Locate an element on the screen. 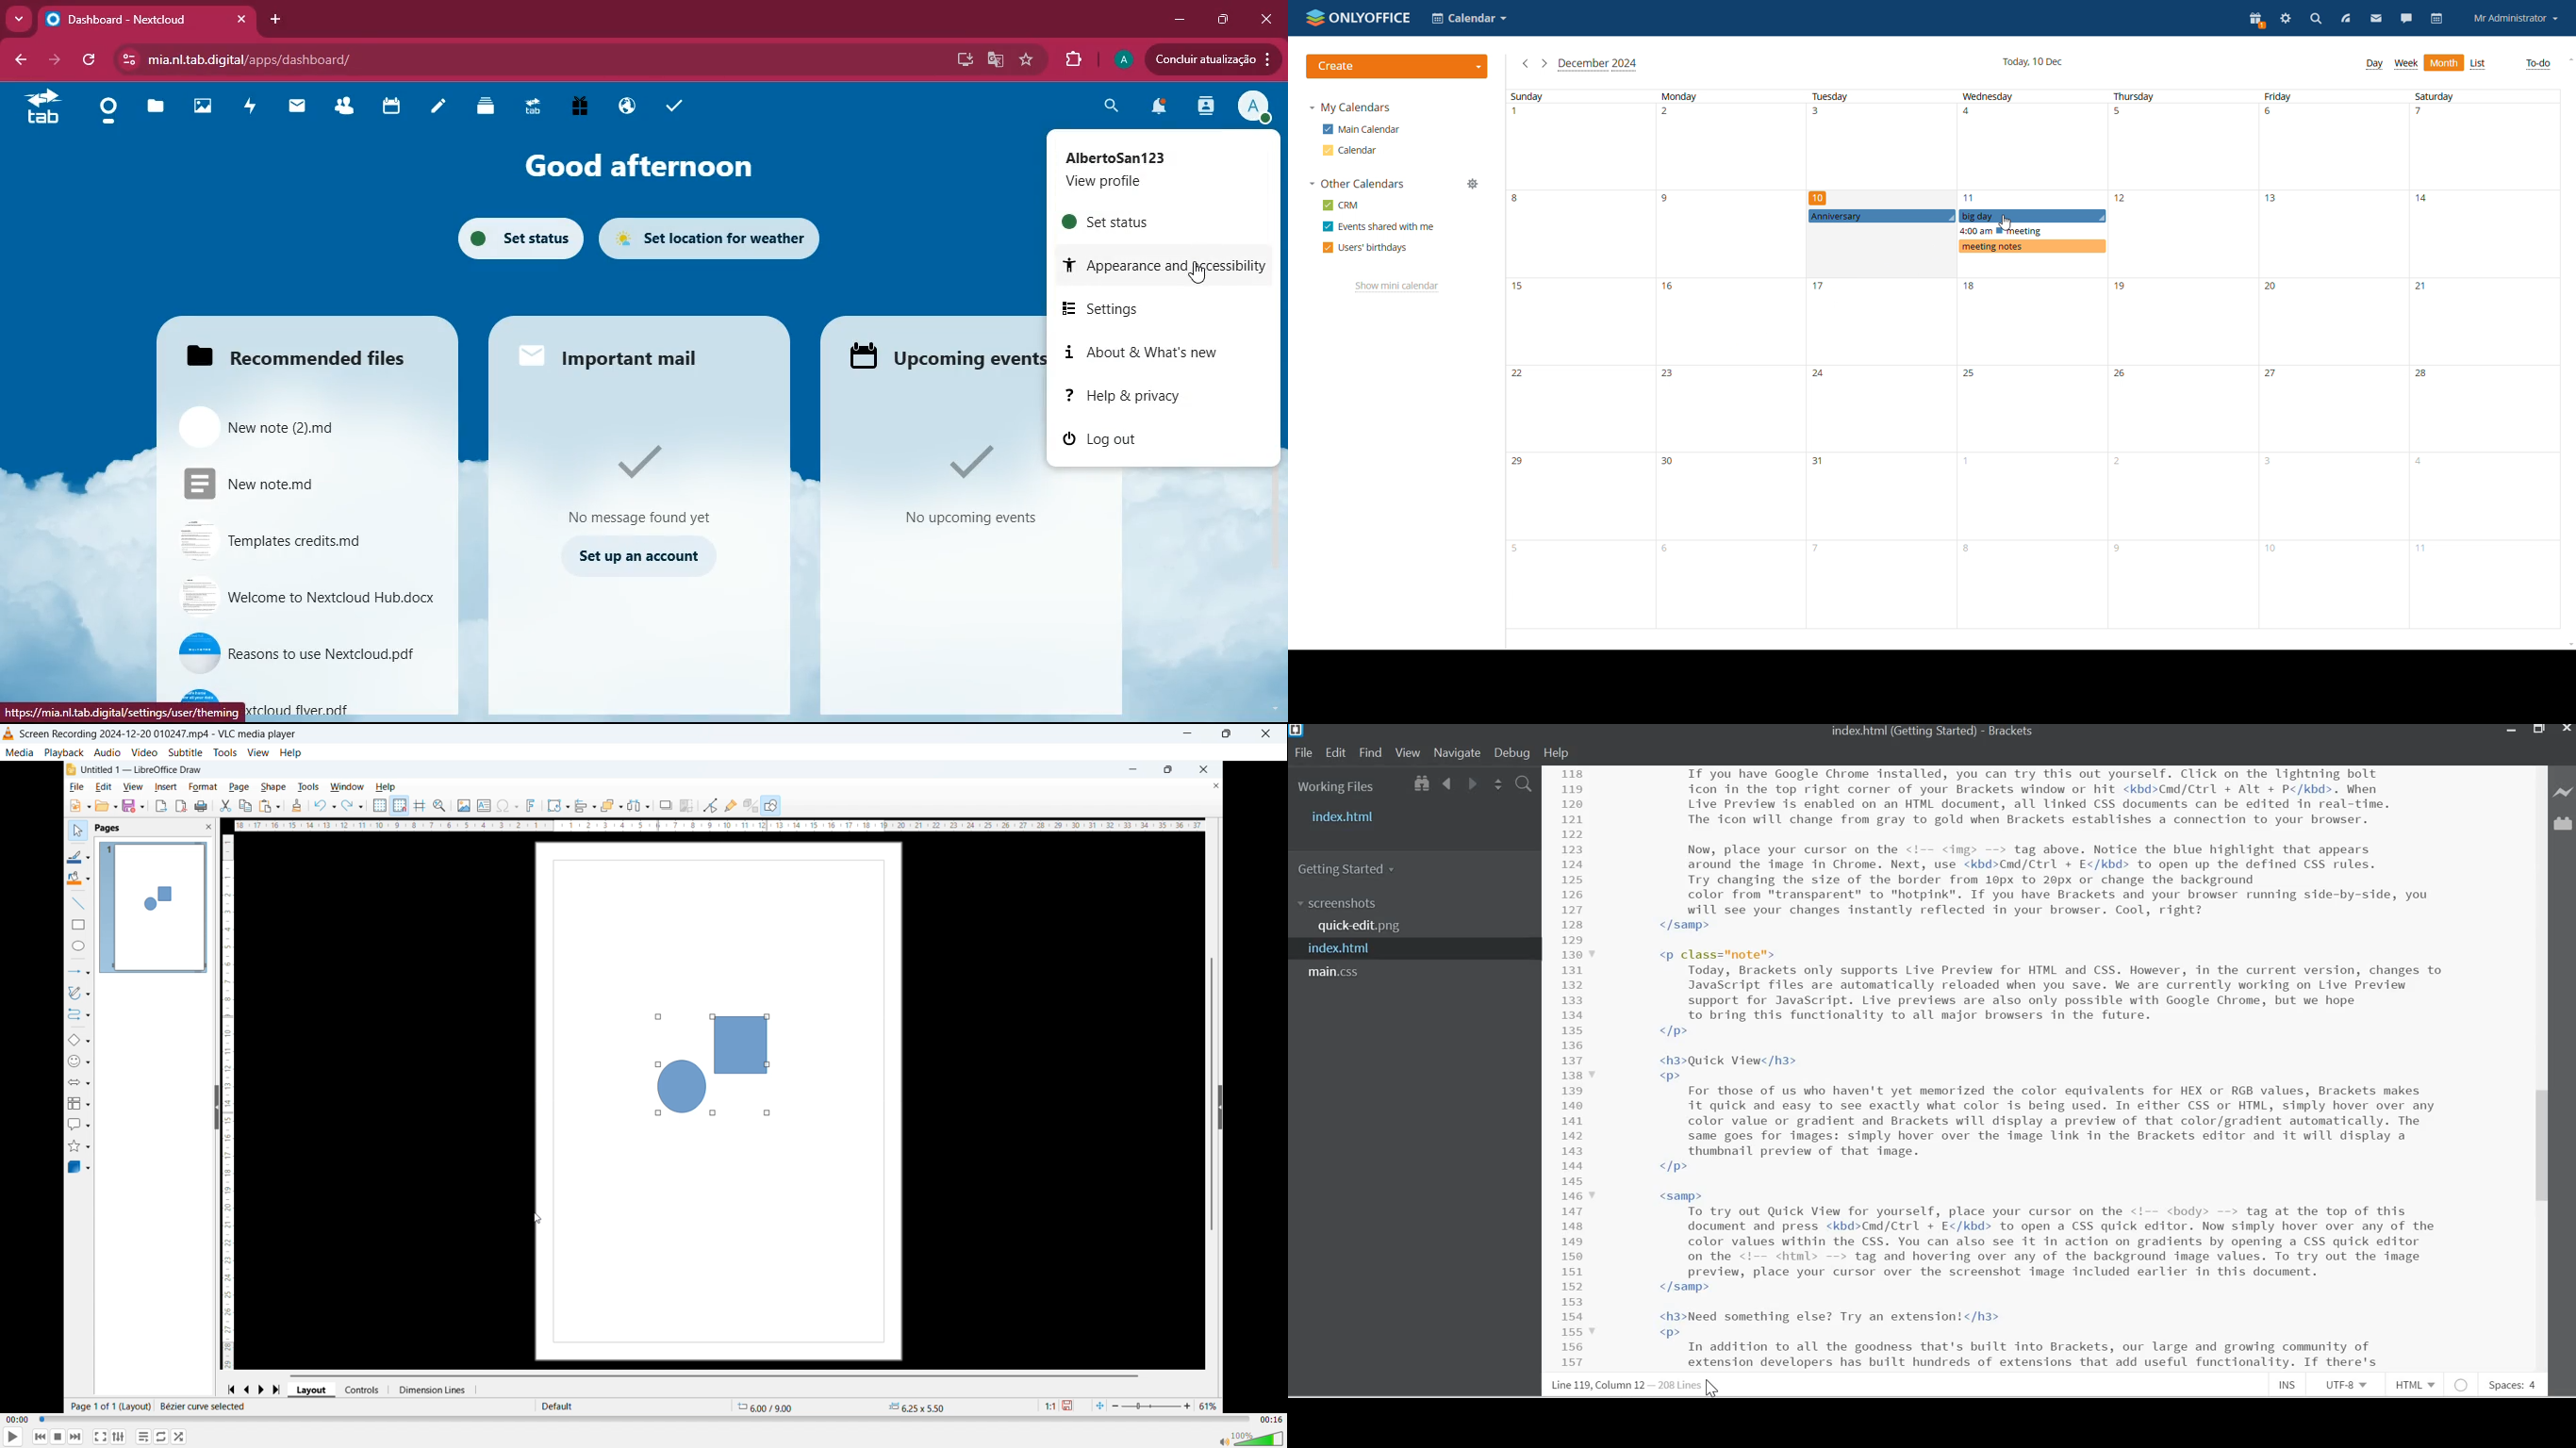  notifications is located at coordinates (1163, 108).